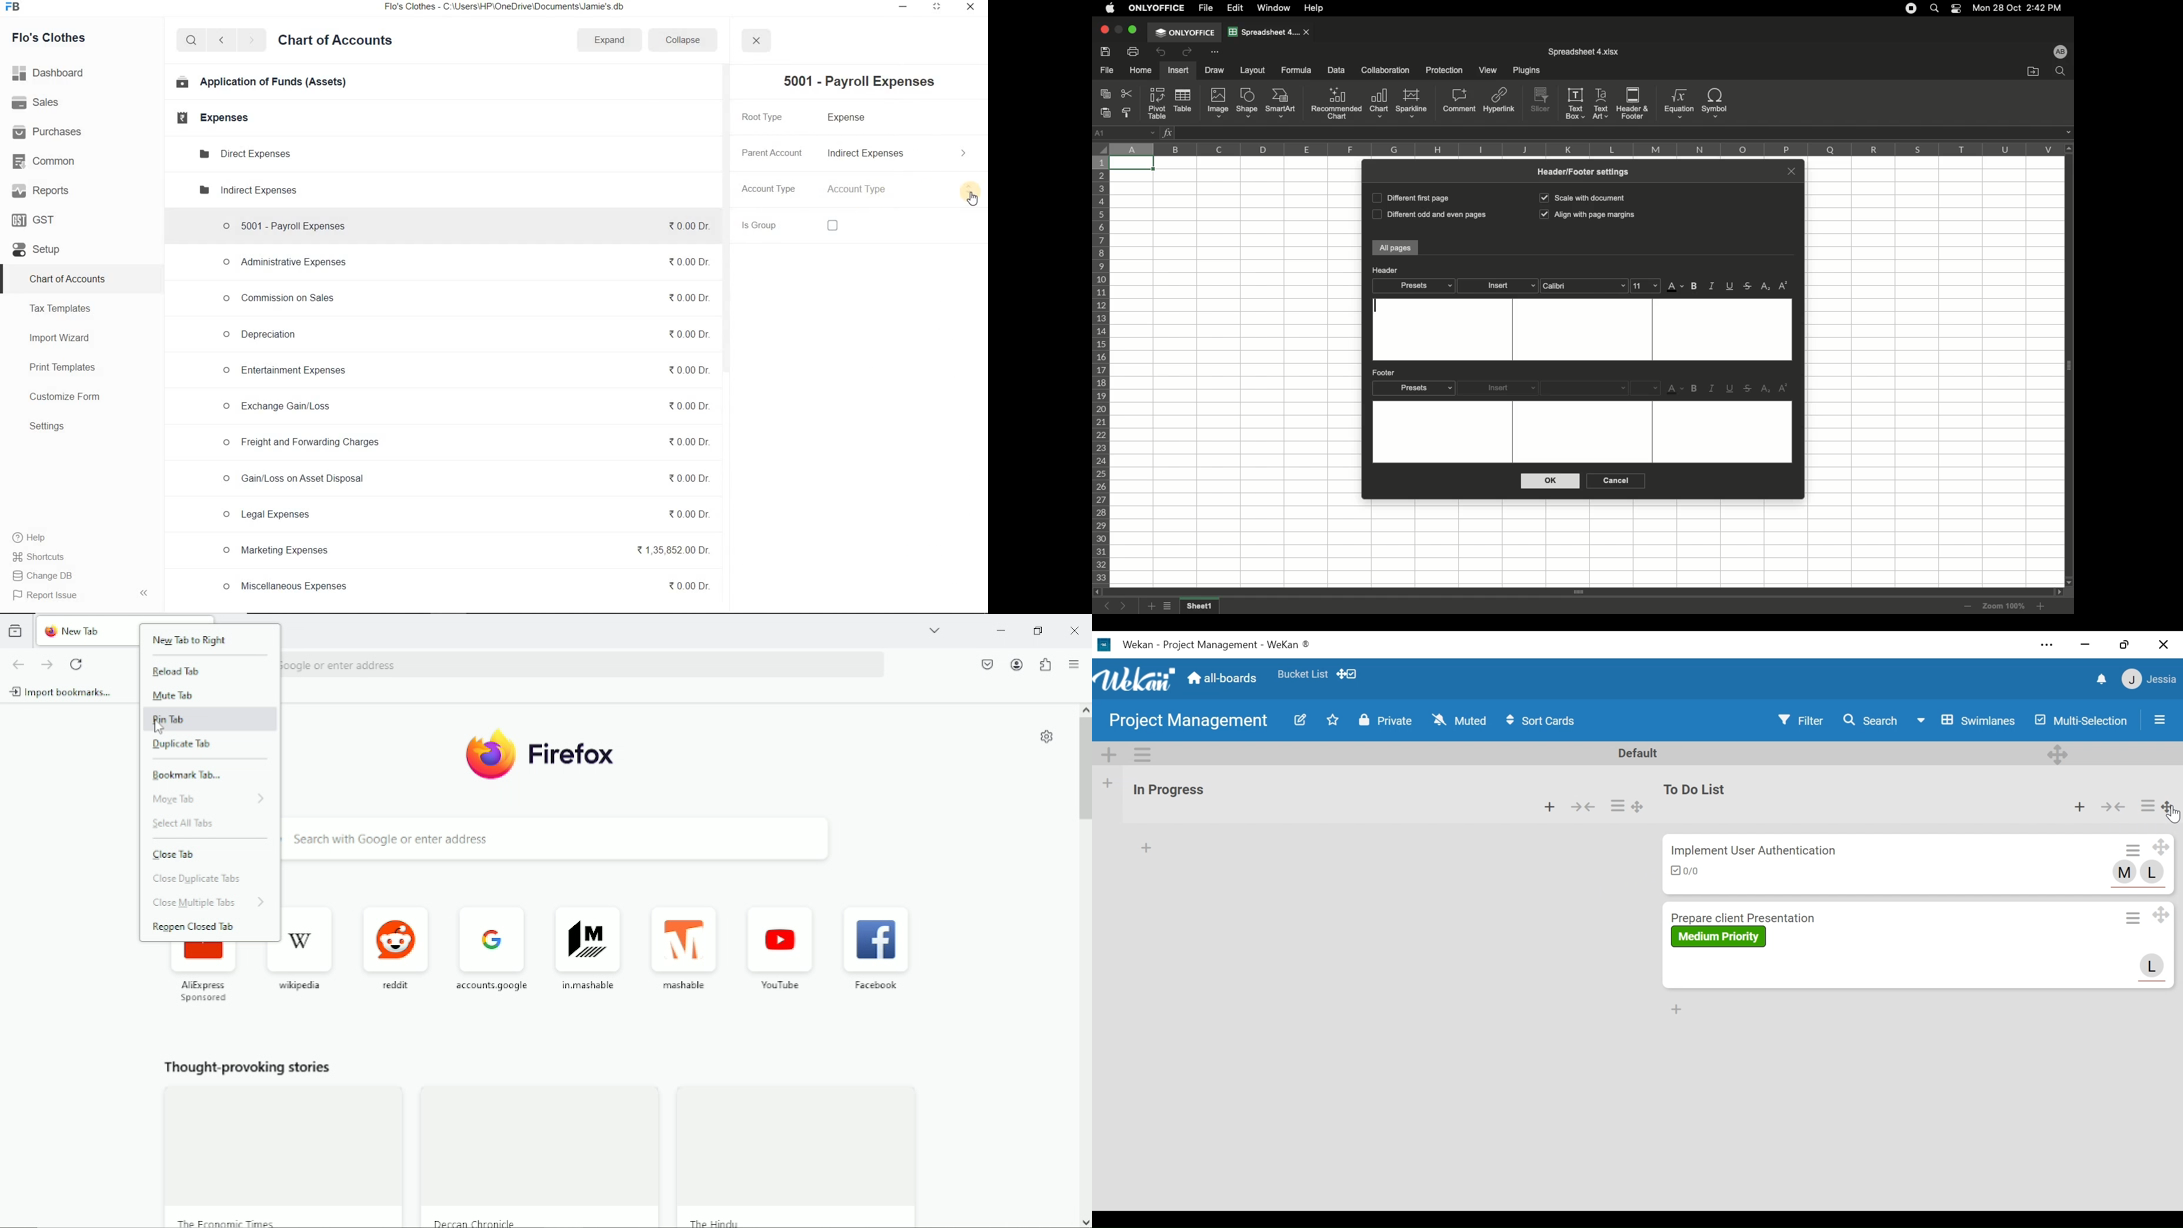 The height and width of the screenshot is (1232, 2184). Describe the element at coordinates (1958, 9) in the screenshot. I see `Notification` at that location.